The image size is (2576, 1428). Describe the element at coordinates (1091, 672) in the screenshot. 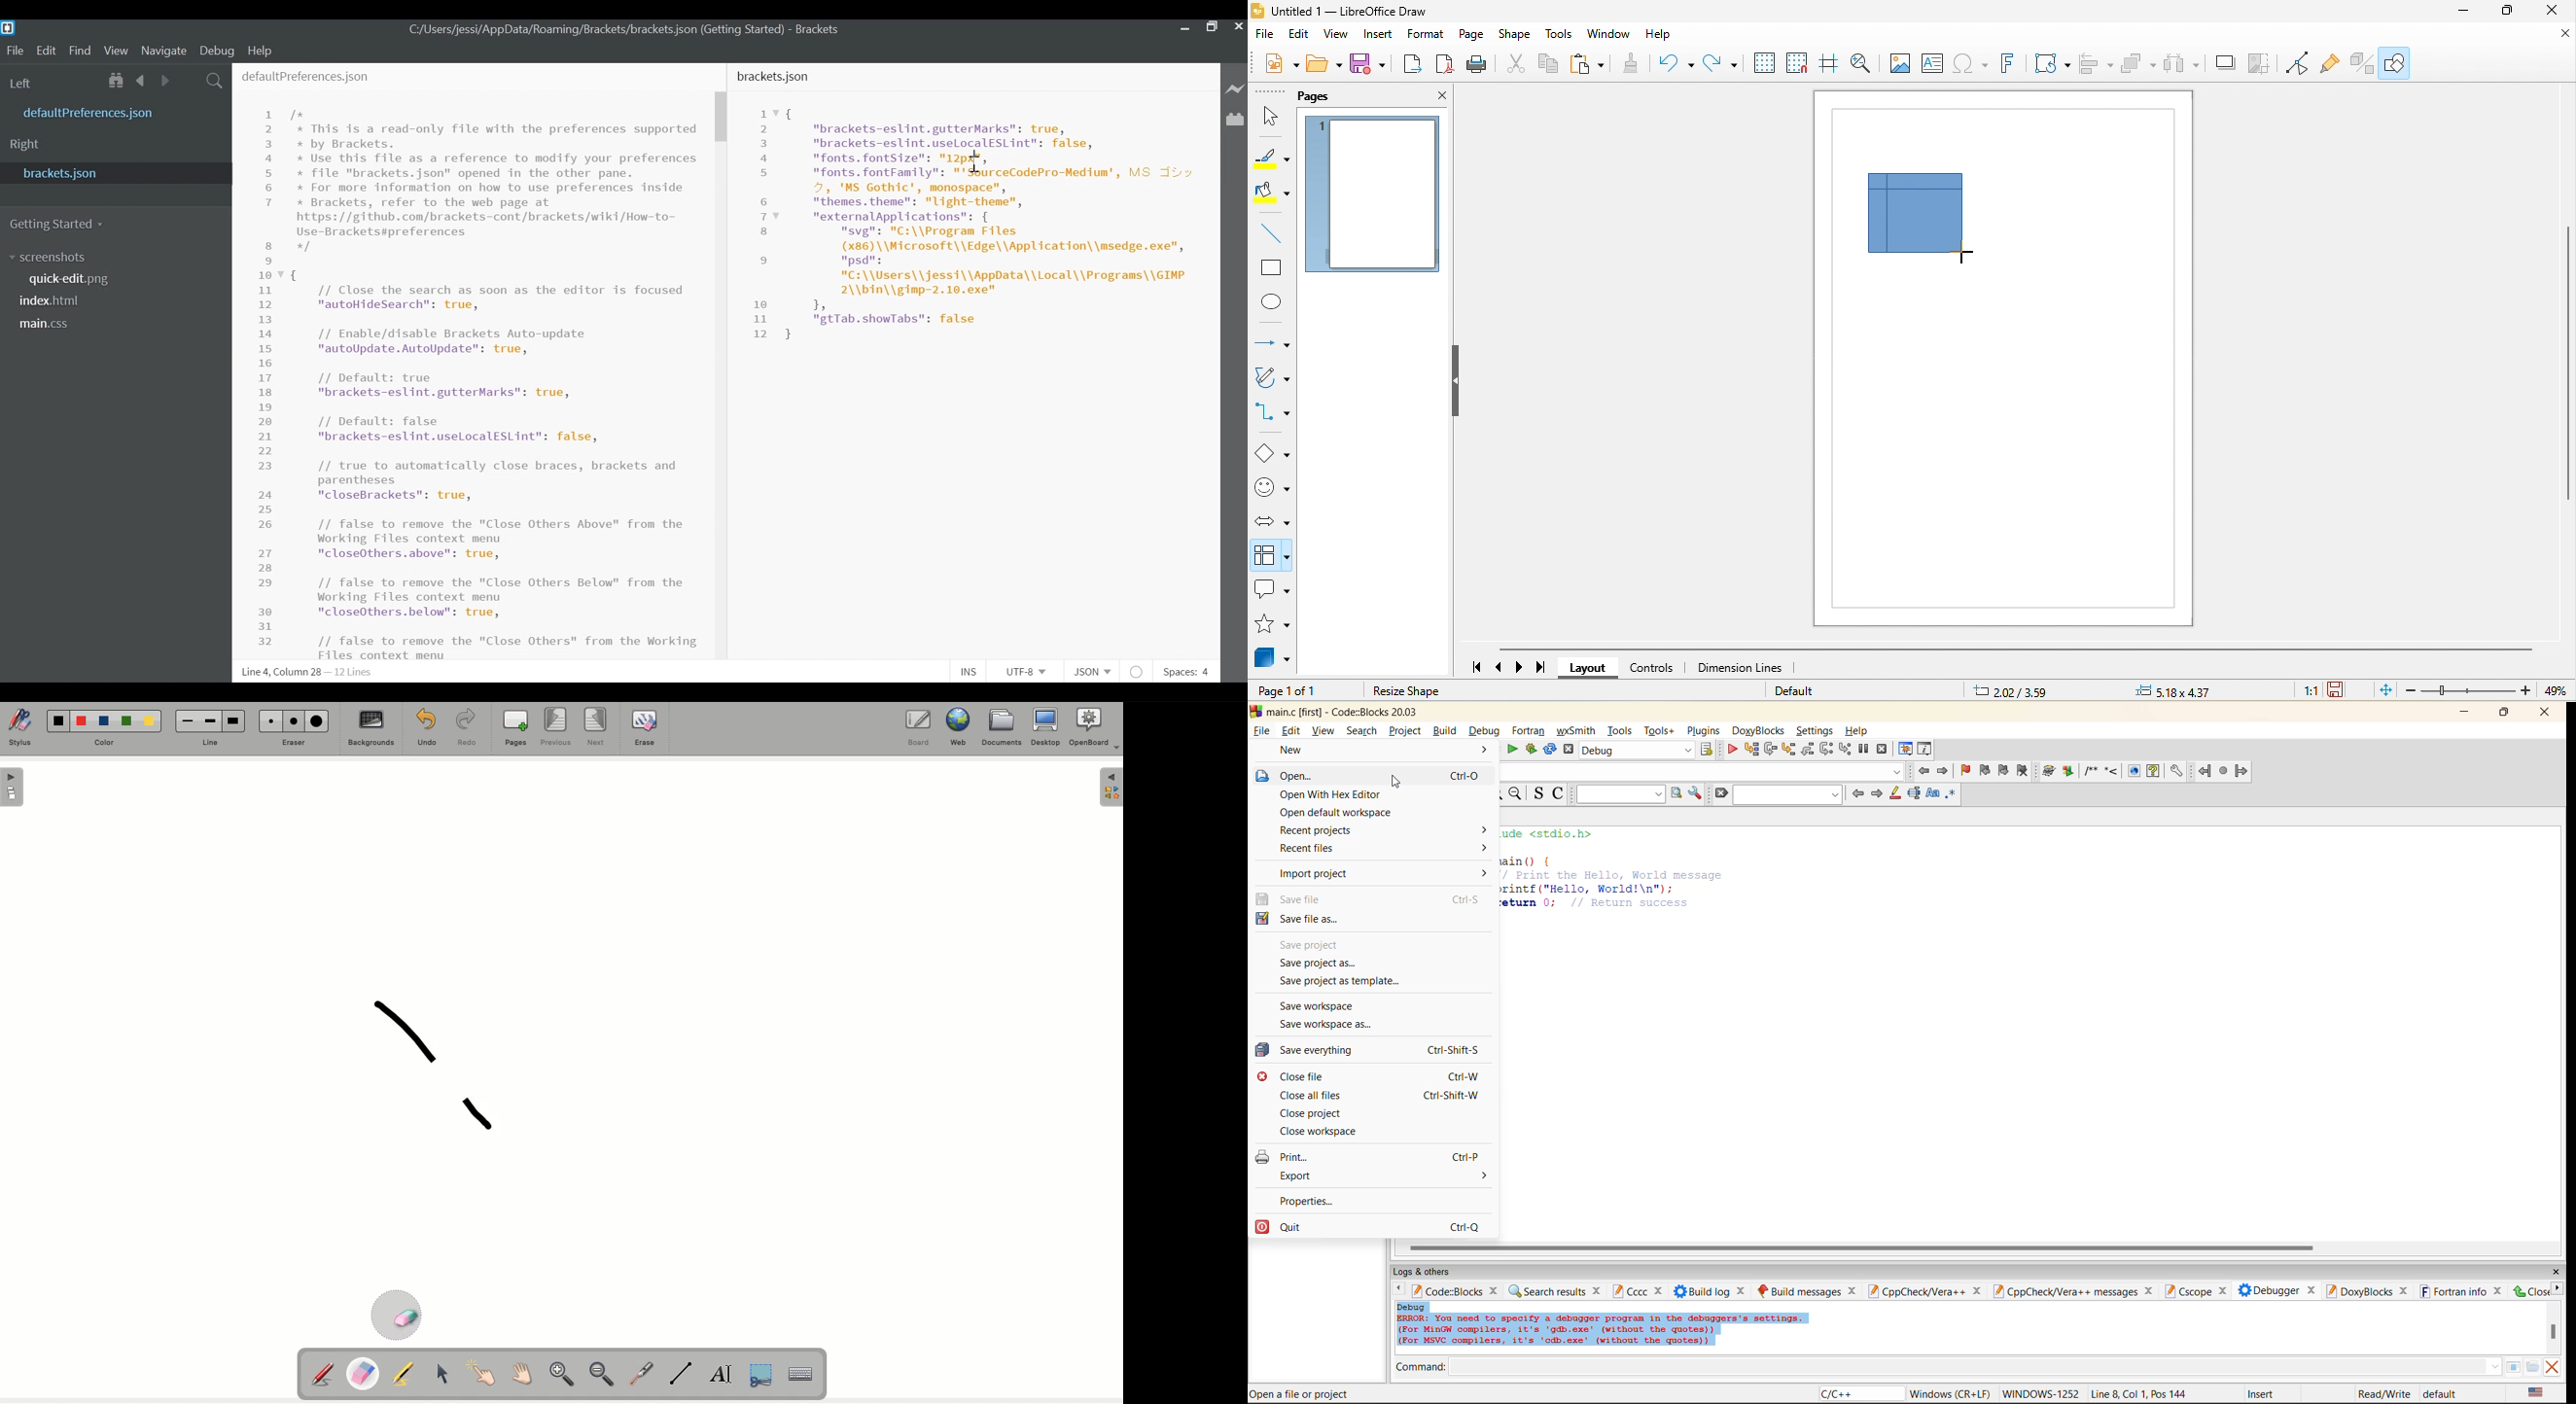

I see `File type` at that location.